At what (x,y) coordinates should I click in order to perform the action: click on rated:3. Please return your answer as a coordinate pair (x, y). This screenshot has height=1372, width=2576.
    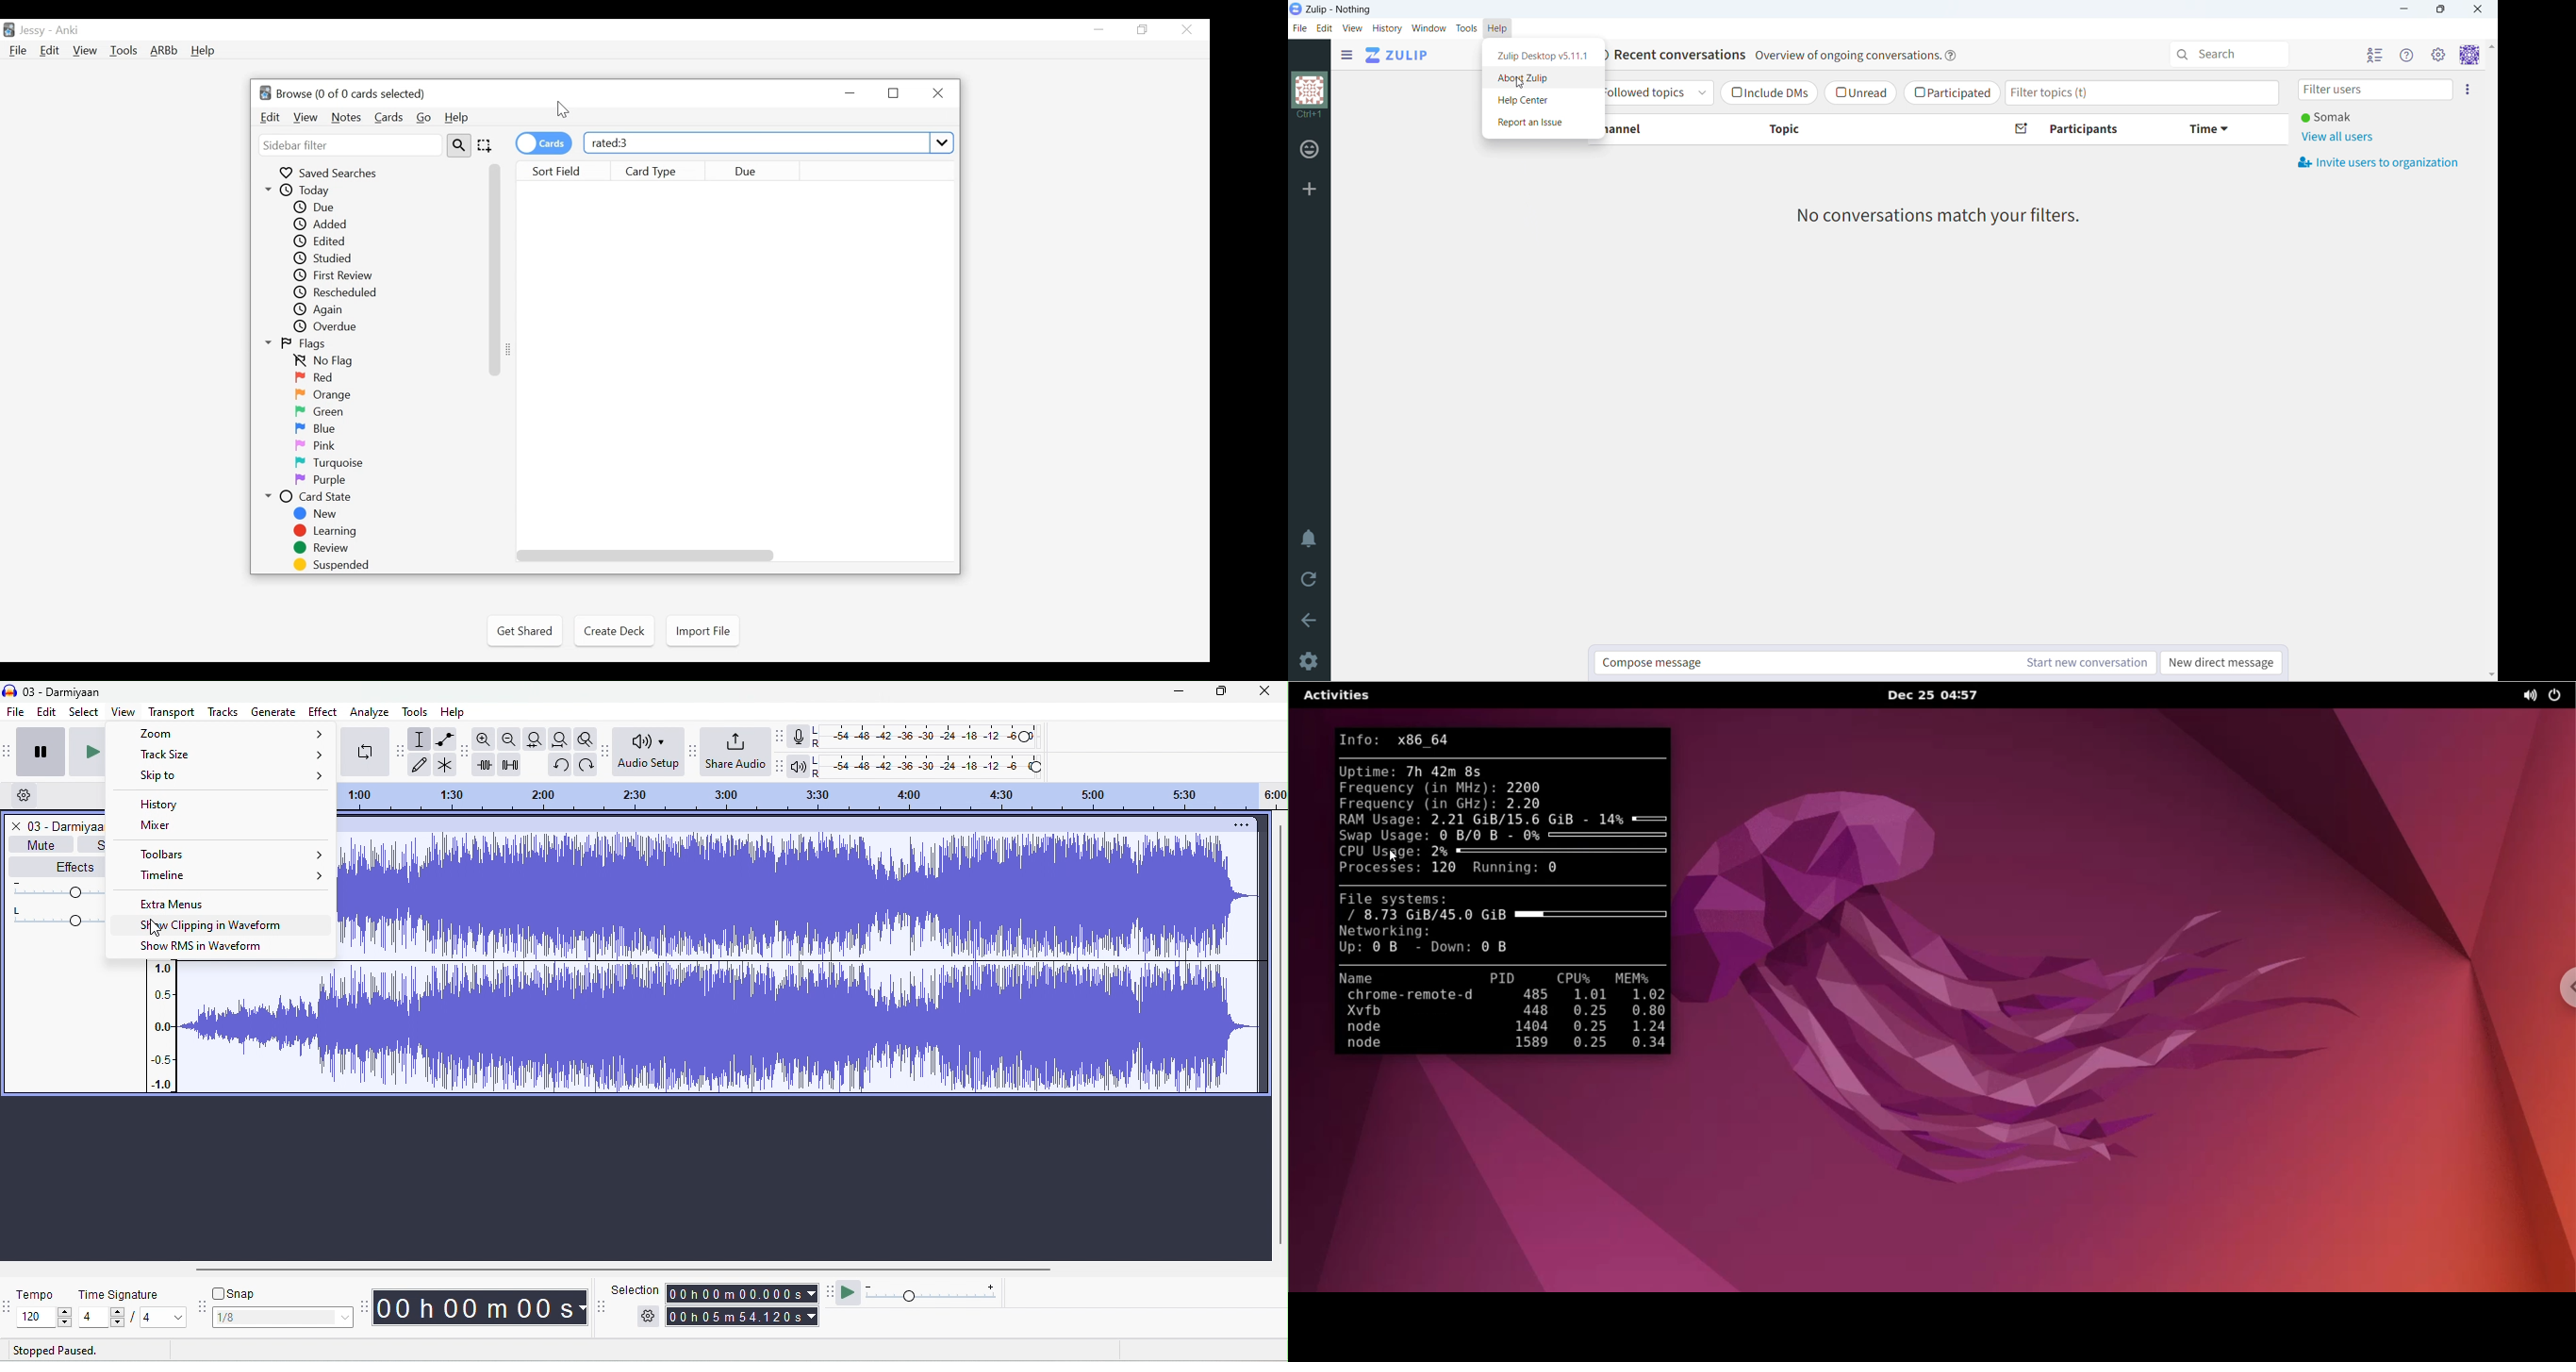
    Looking at the image, I should click on (767, 141).